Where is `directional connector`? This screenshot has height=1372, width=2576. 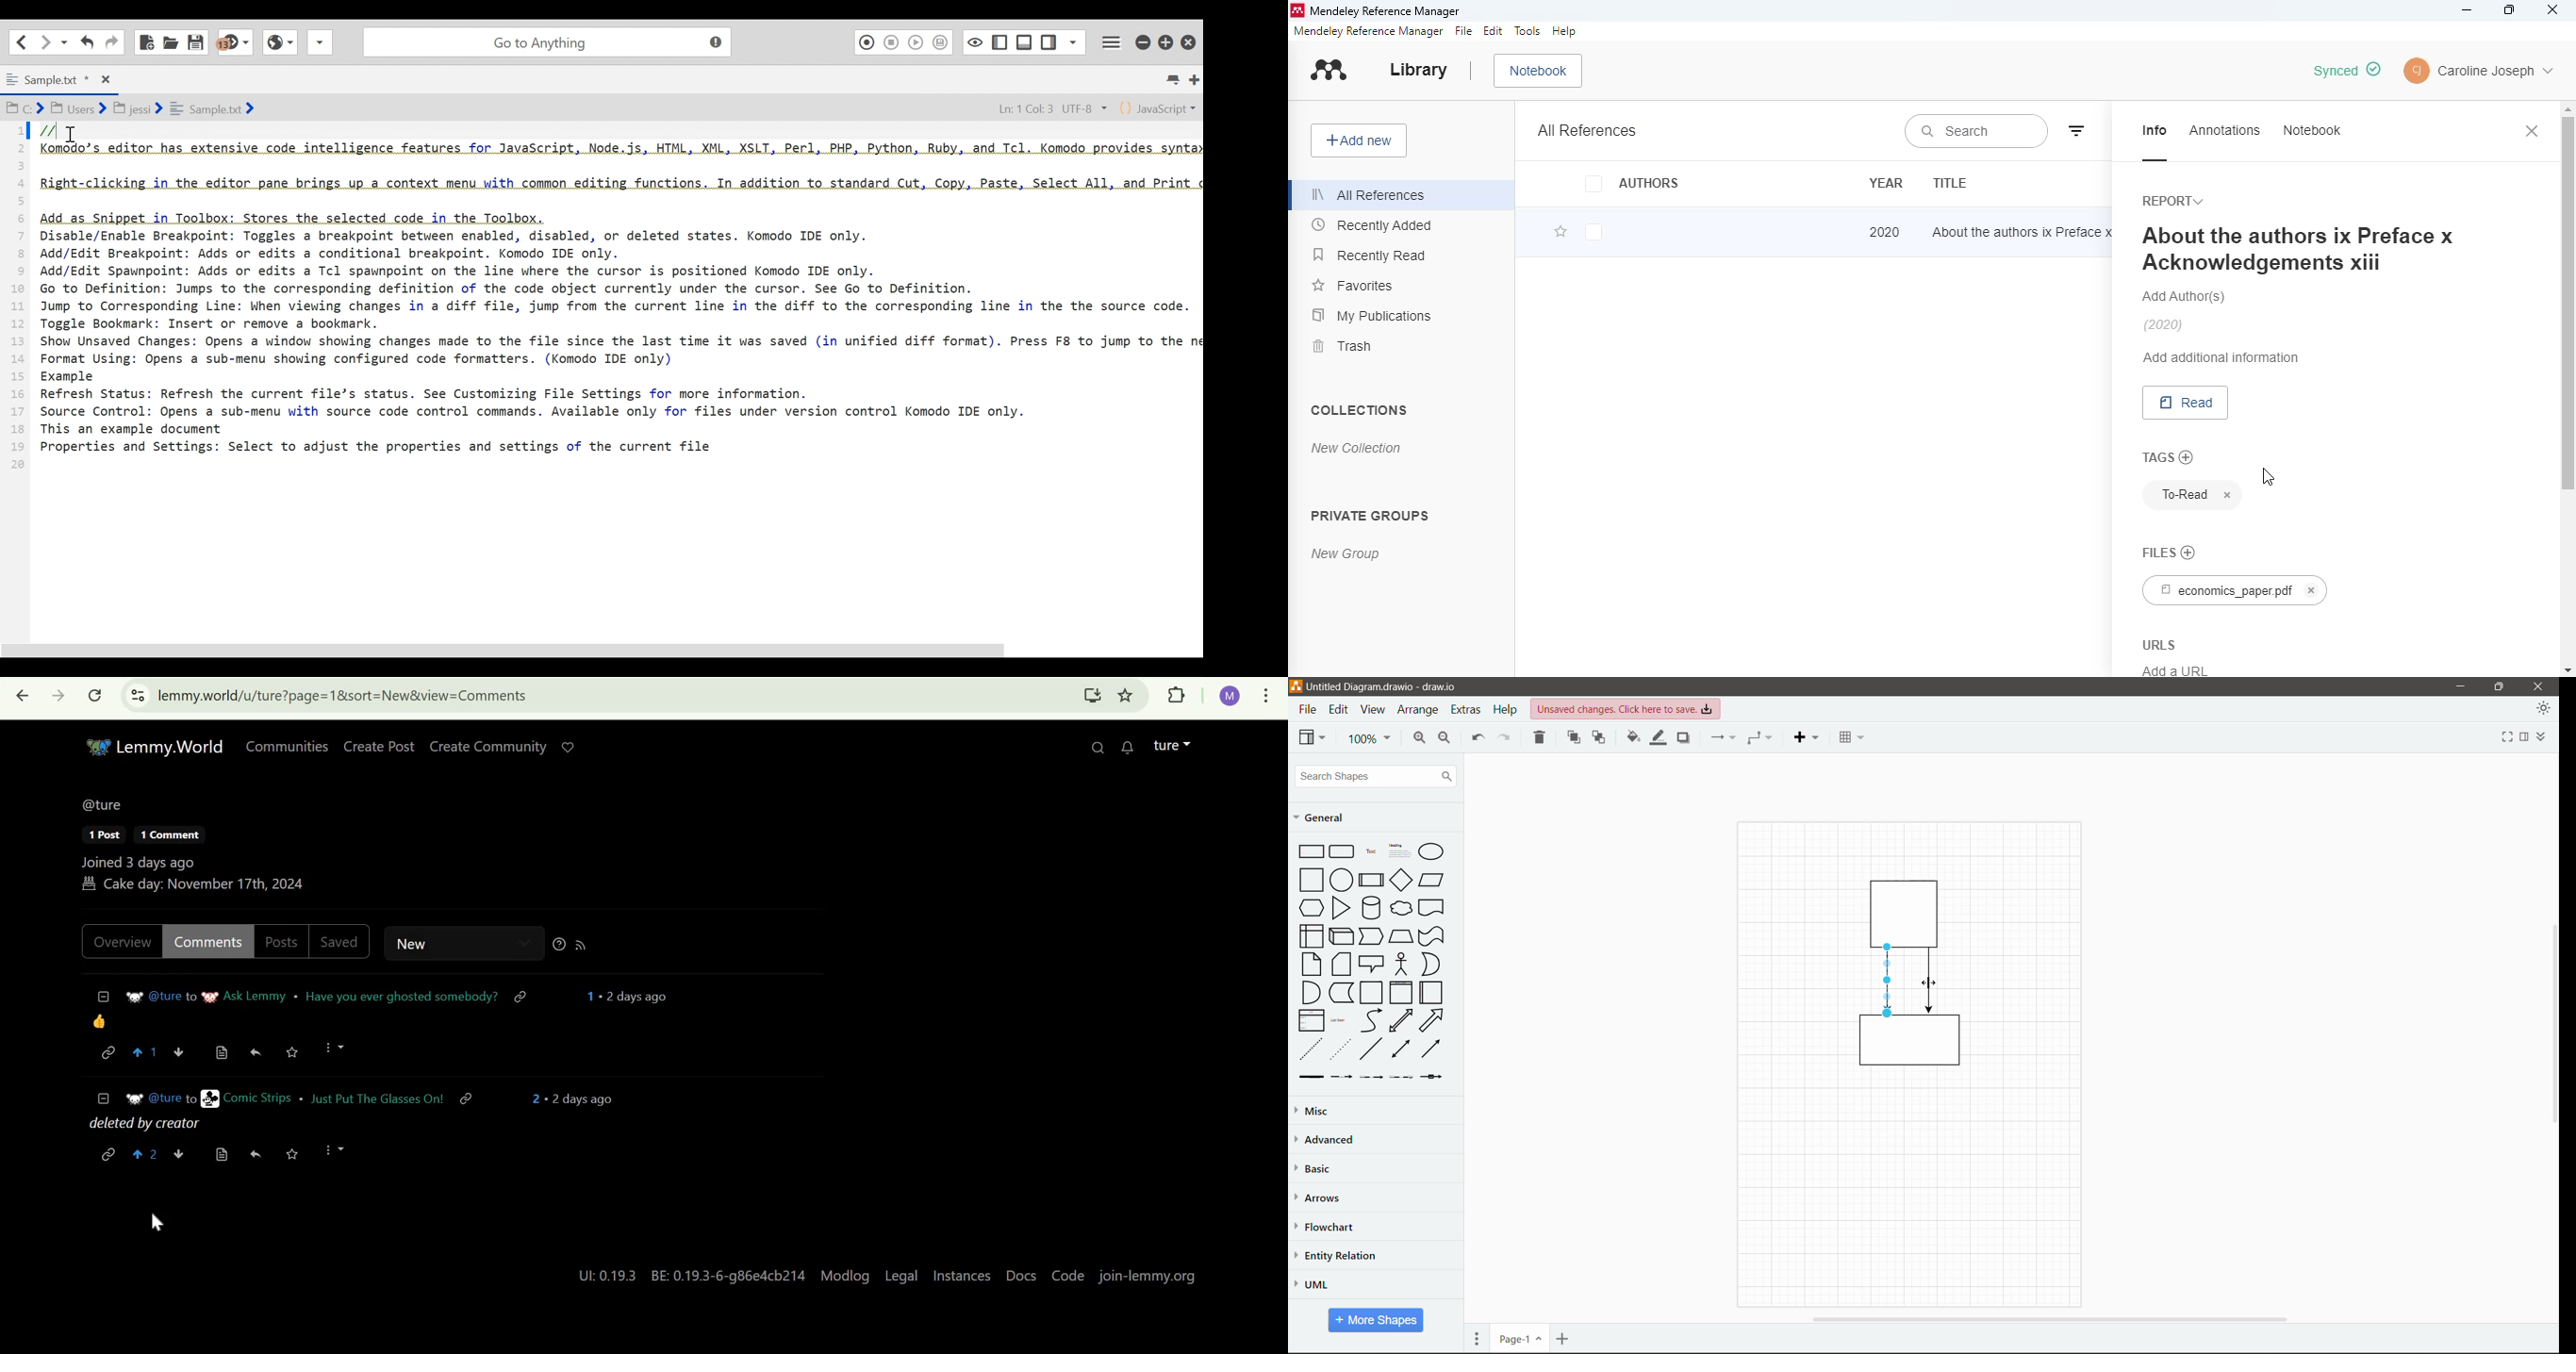
directional connector is located at coordinates (1430, 1049).